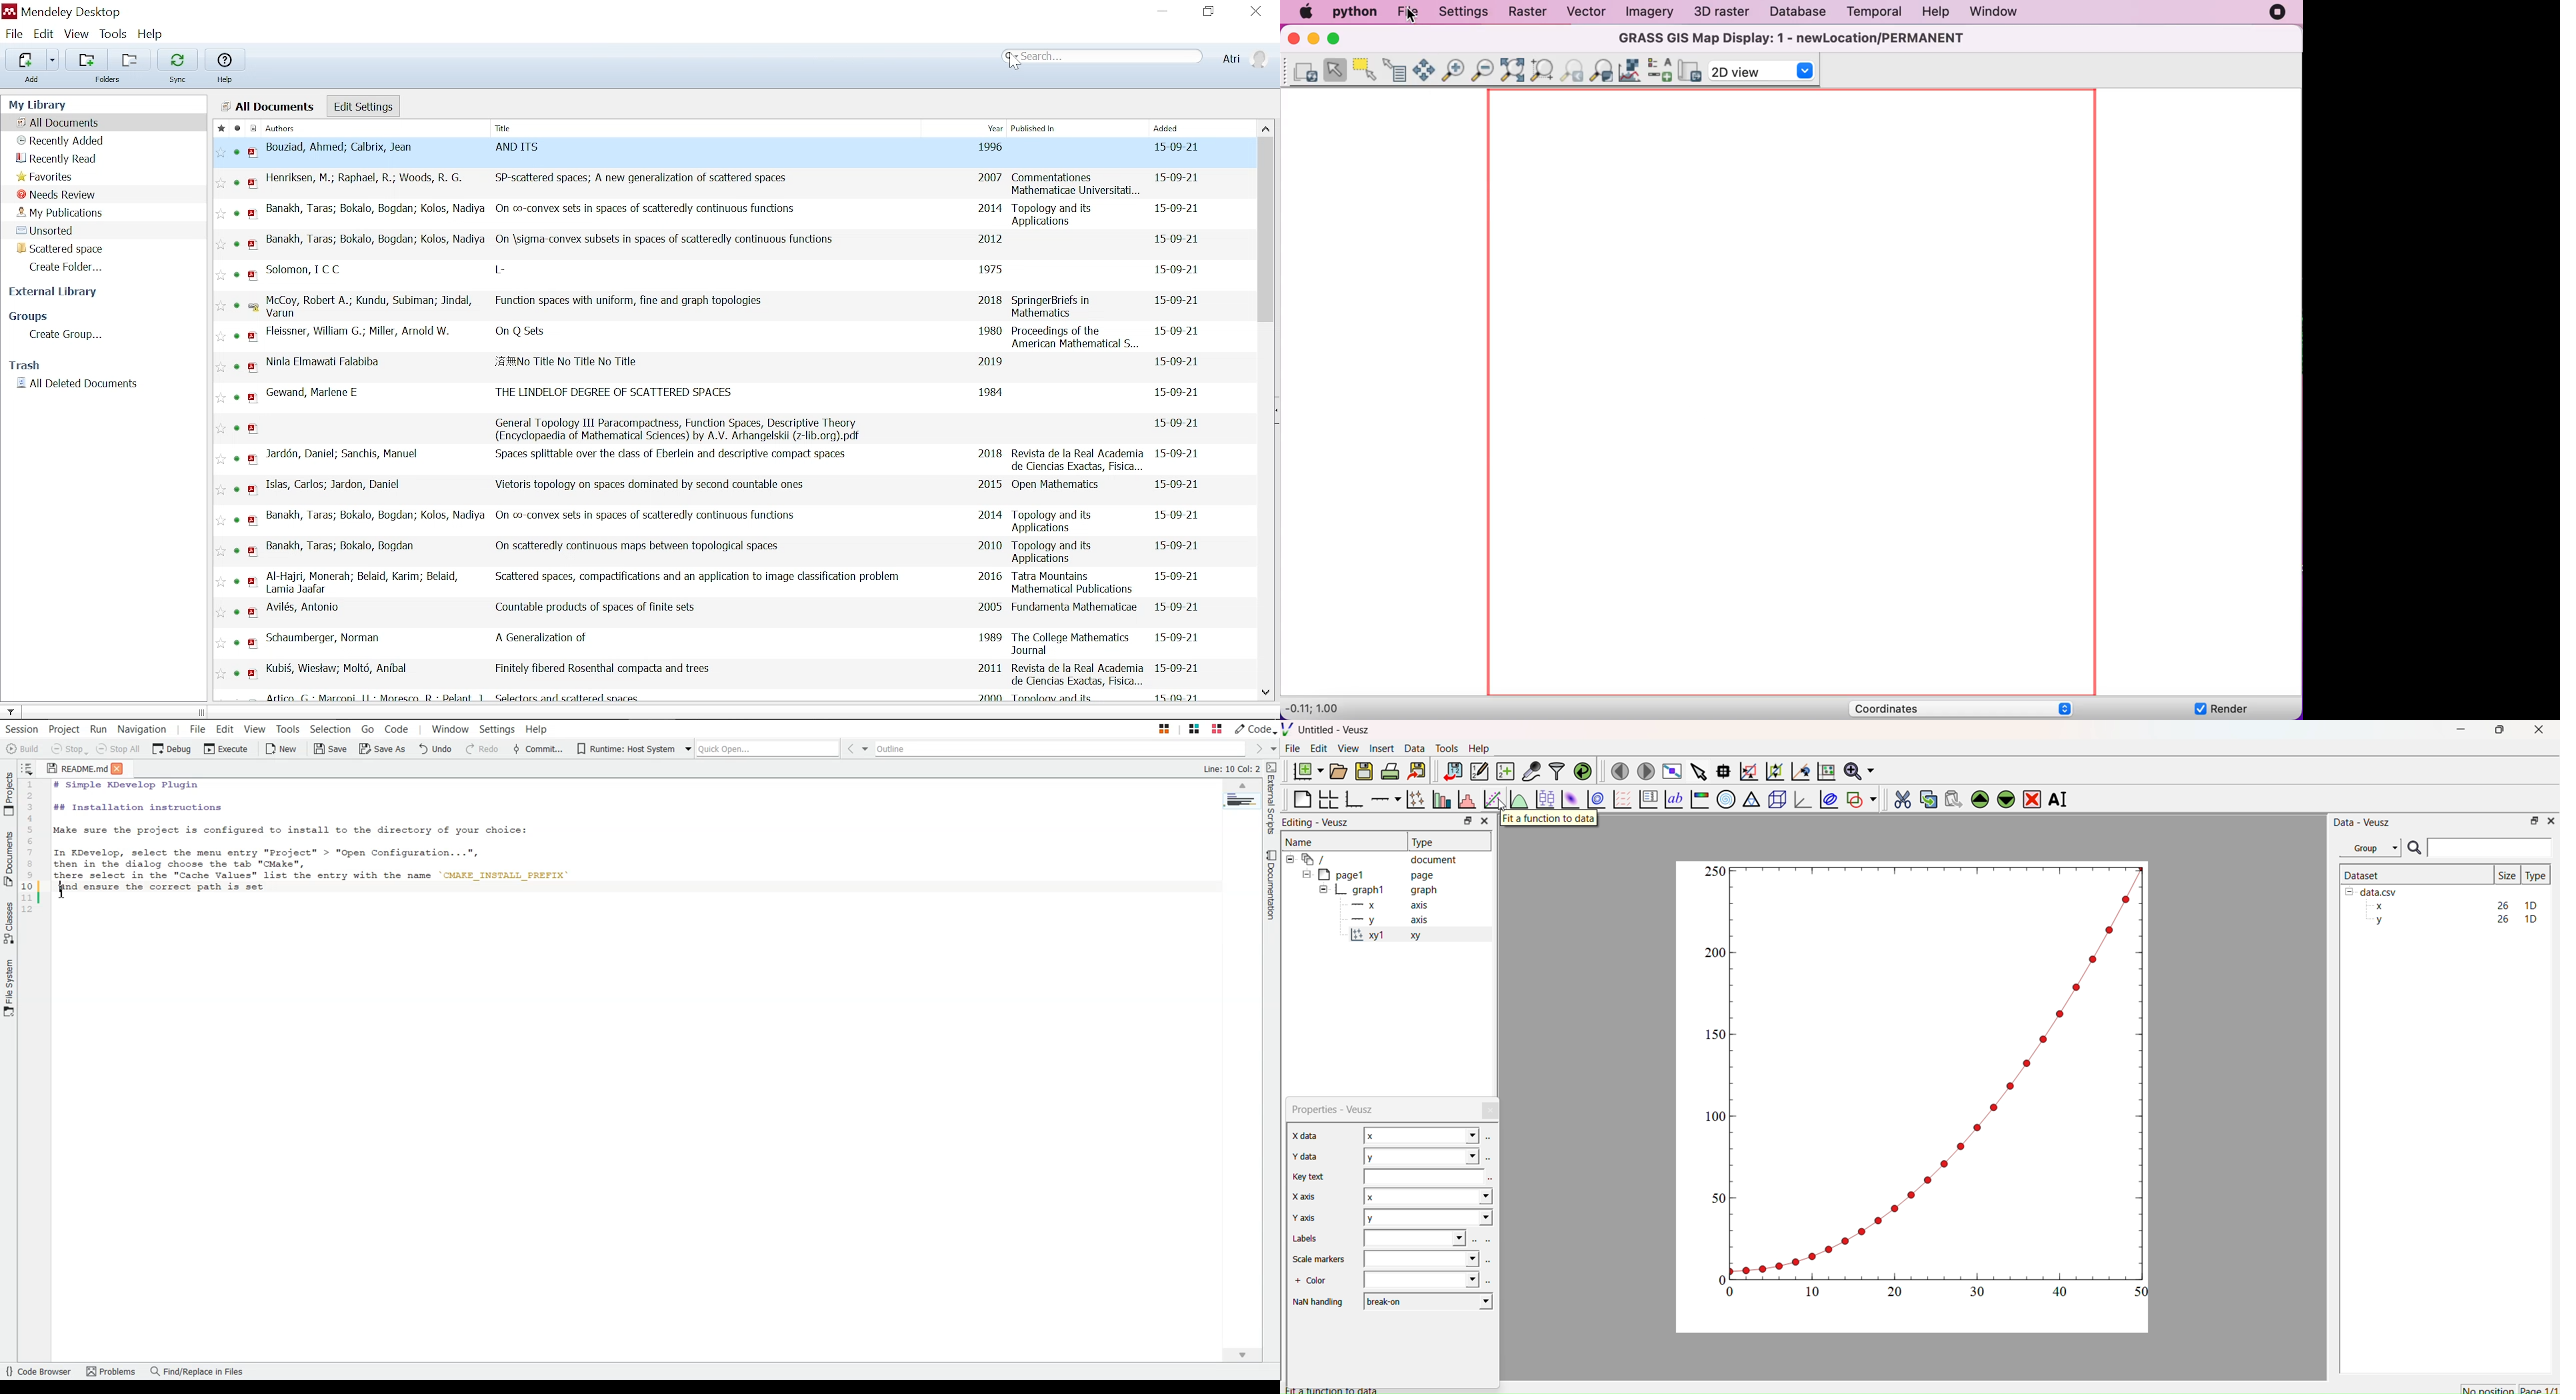 Image resolution: width=2576 pixels, height=1400 pixels. I want to click on Plot Vector Field, so click(1622, 801).